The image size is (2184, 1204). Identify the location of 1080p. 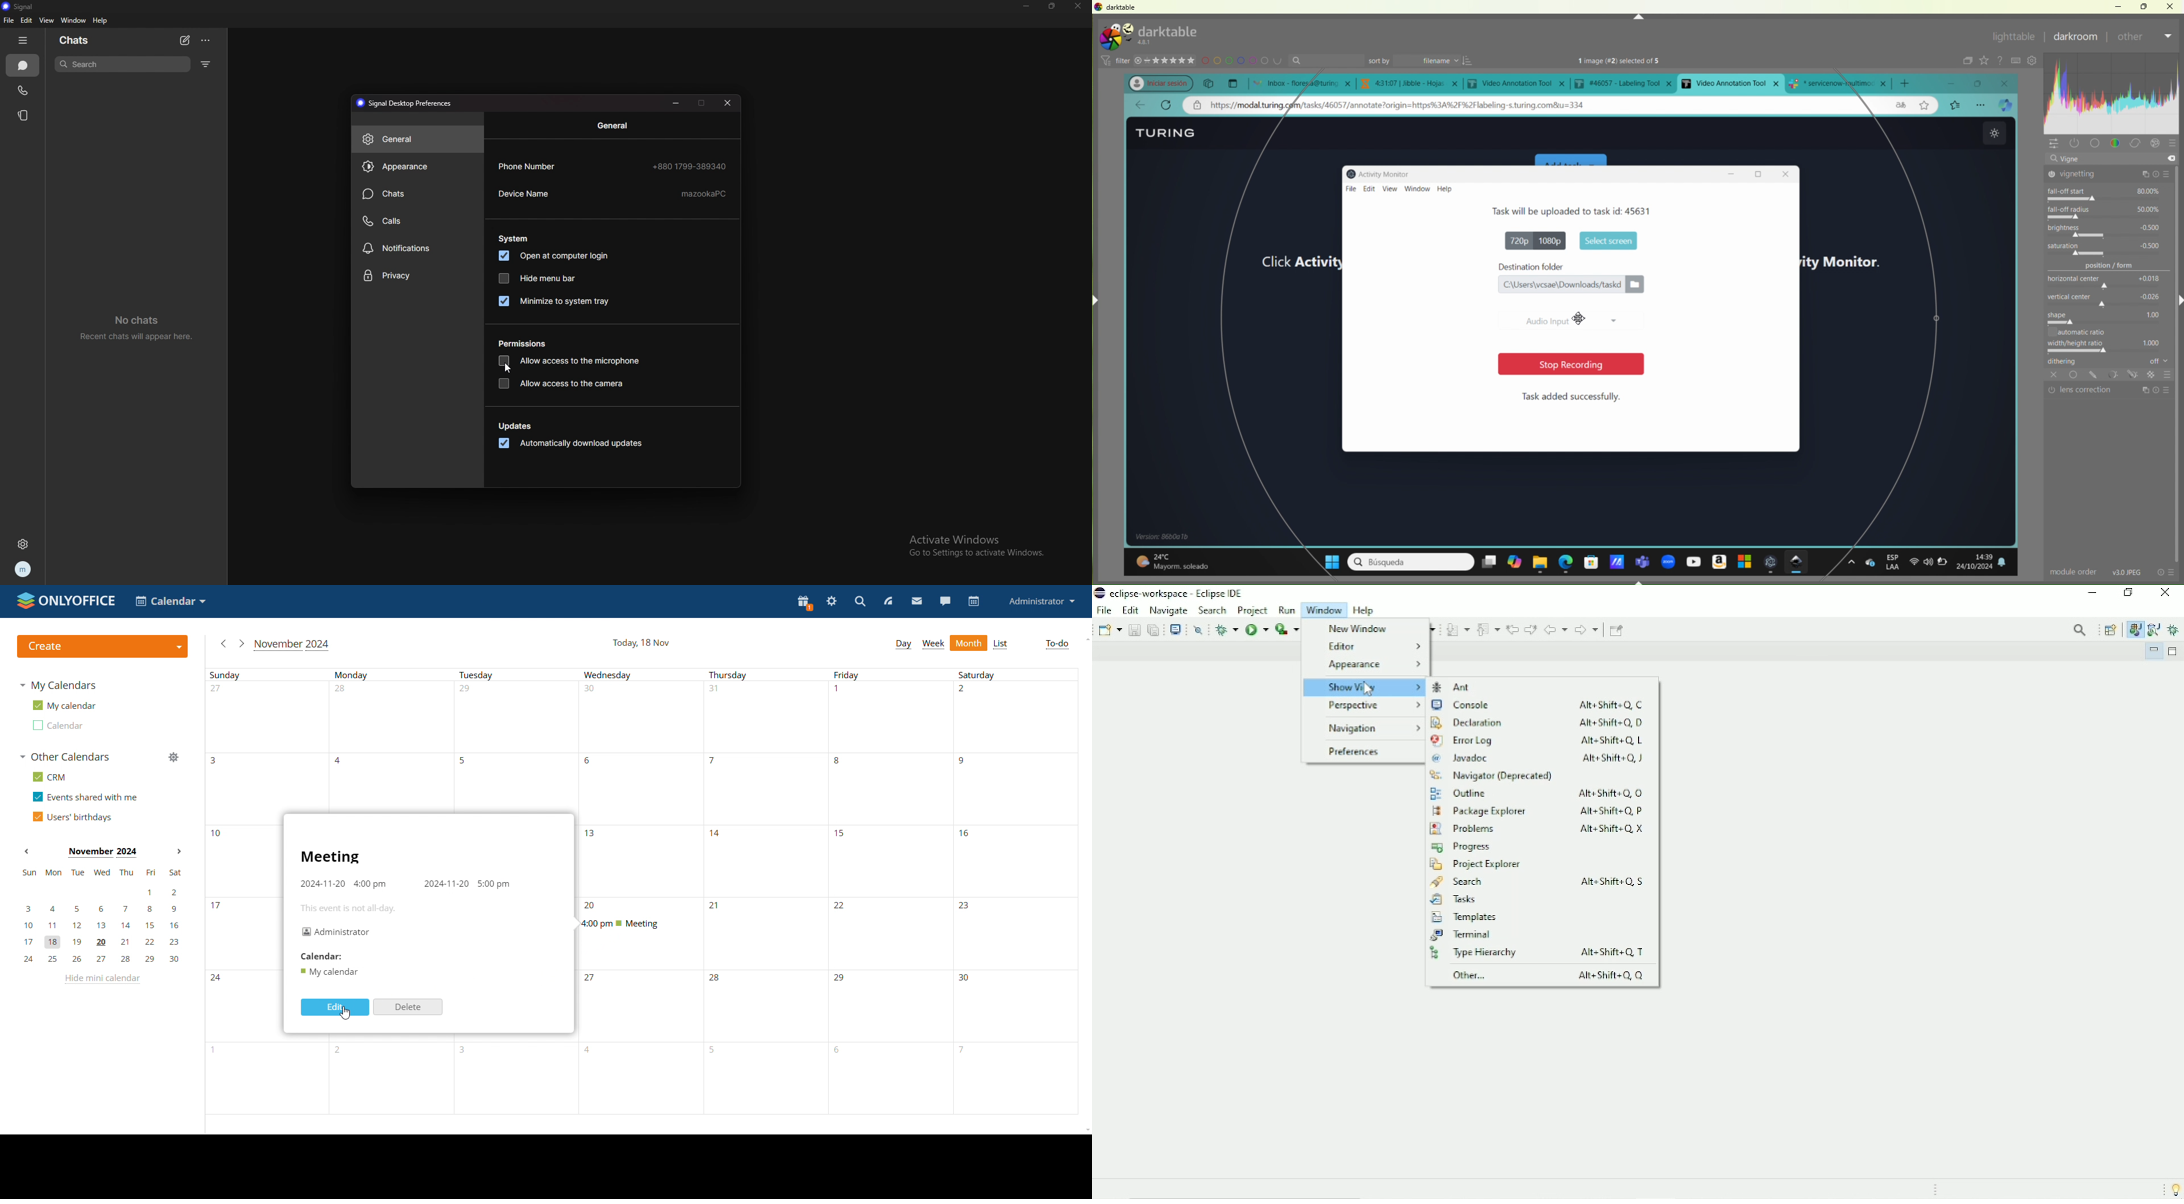
(1553, 241).